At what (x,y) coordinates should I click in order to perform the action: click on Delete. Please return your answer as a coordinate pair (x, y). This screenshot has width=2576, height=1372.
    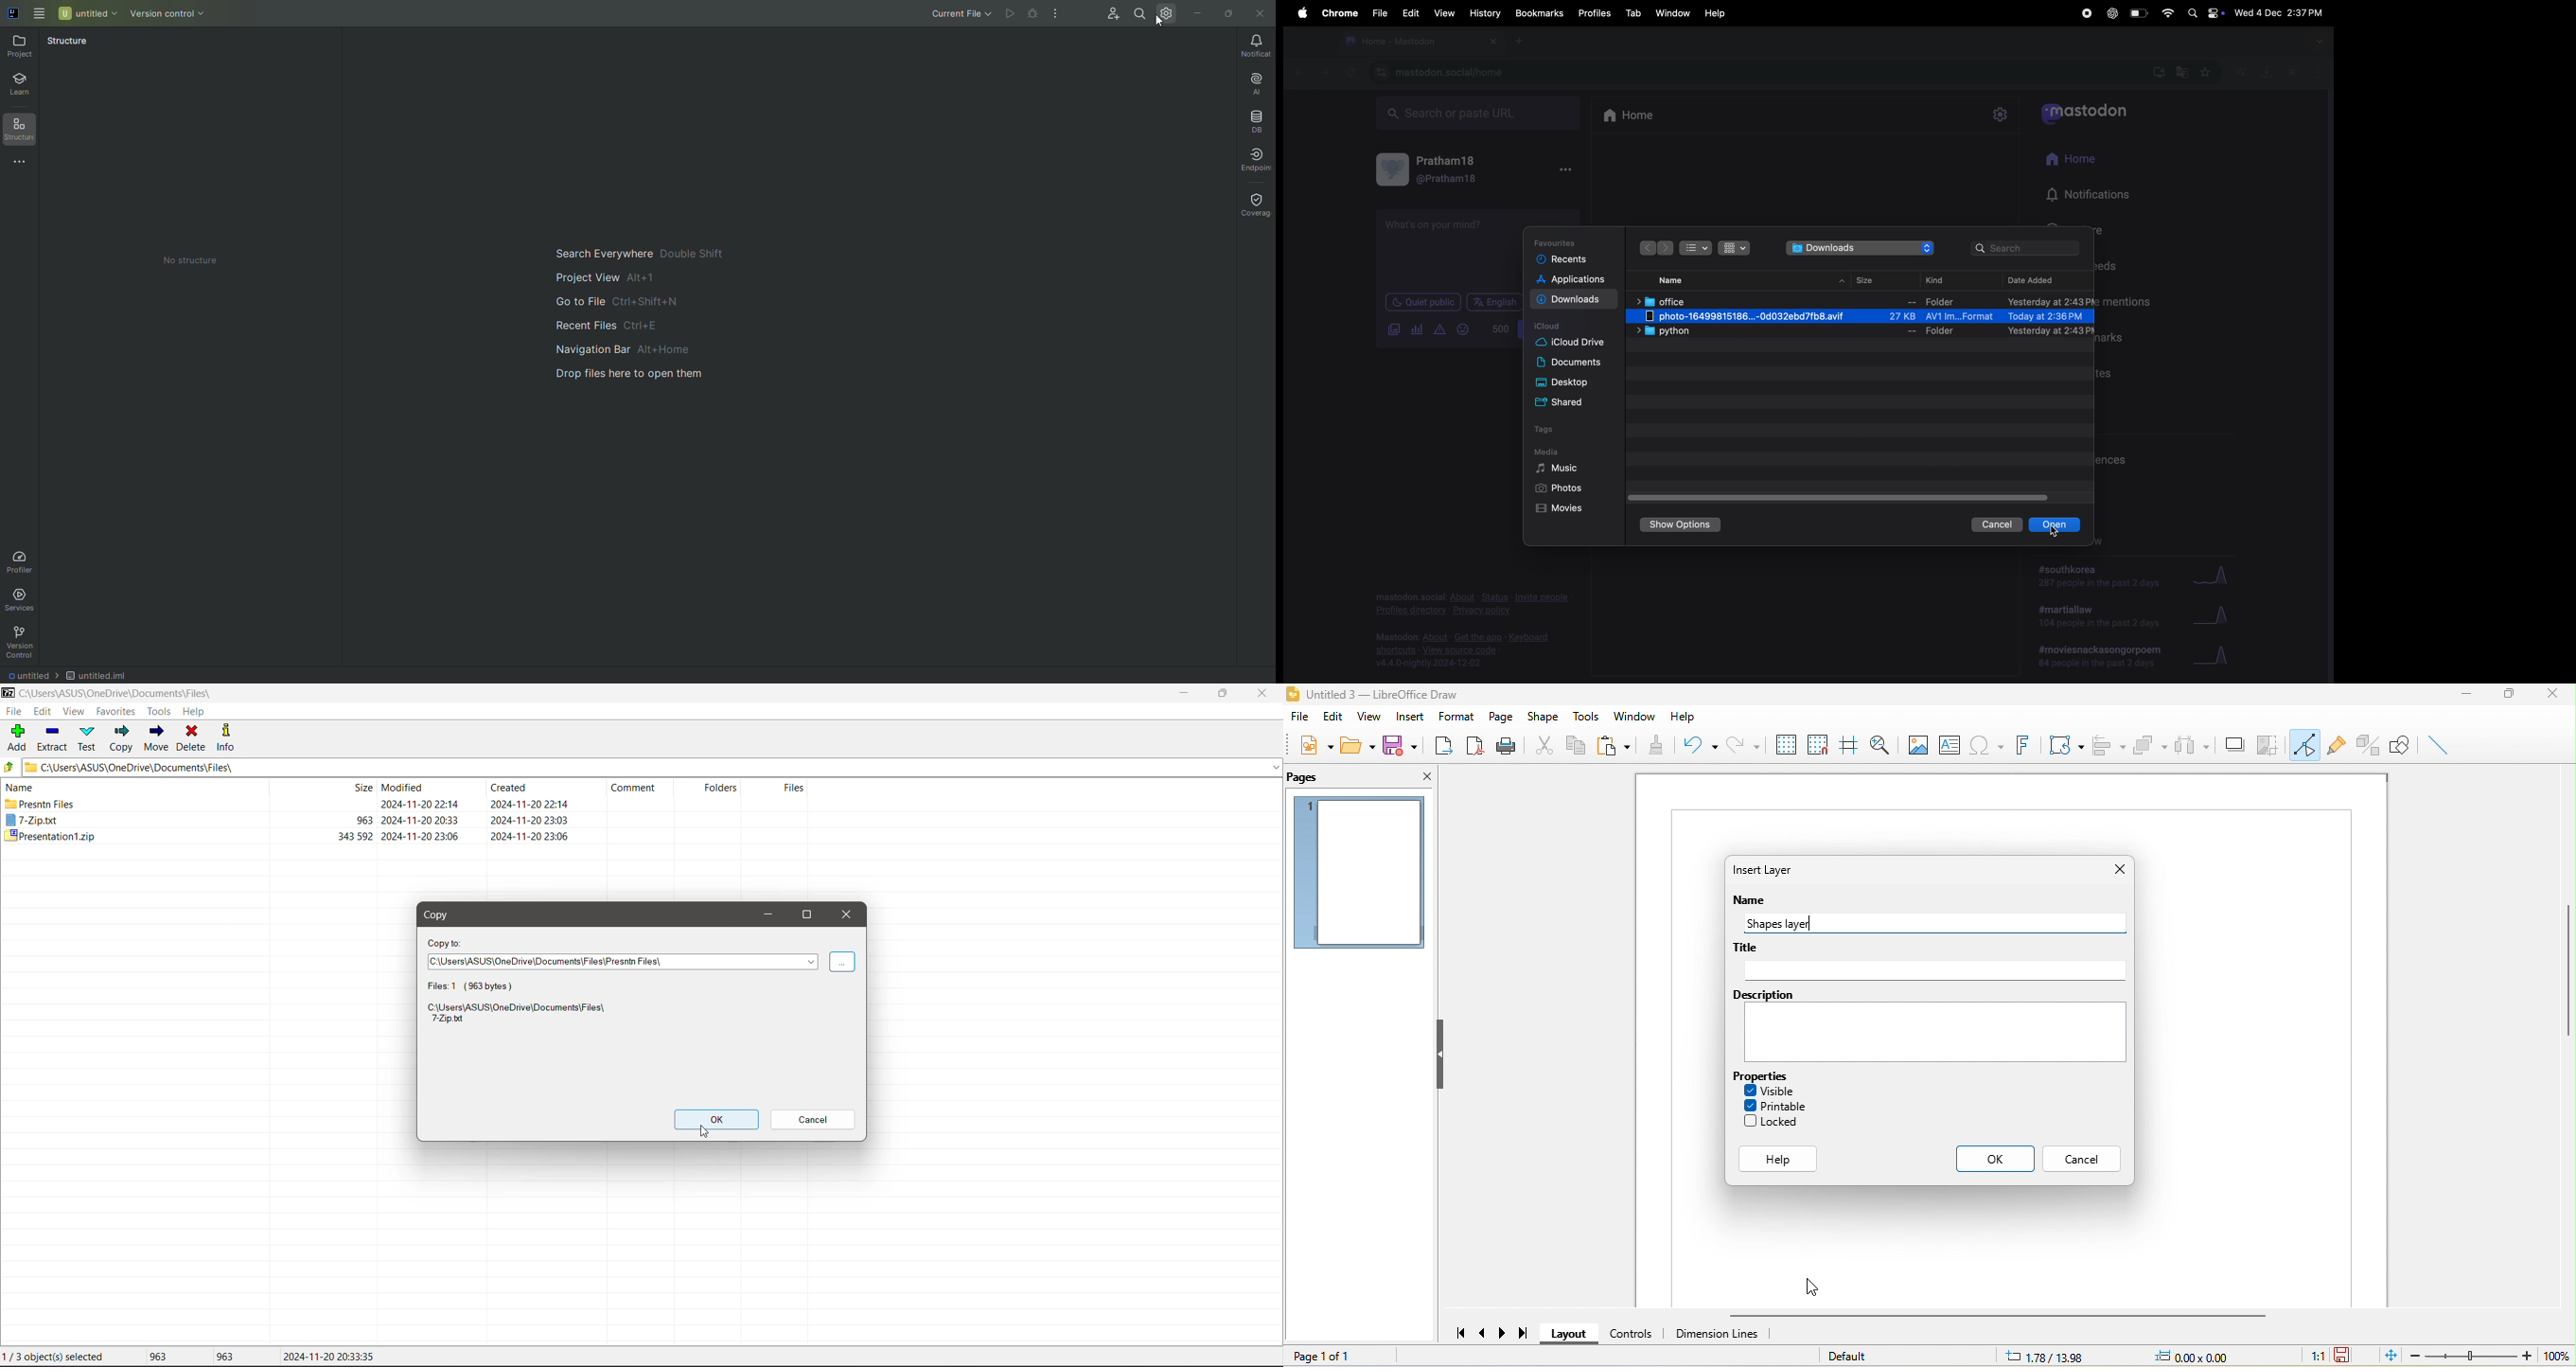
    Looking at the image, I should click on (193, 737).